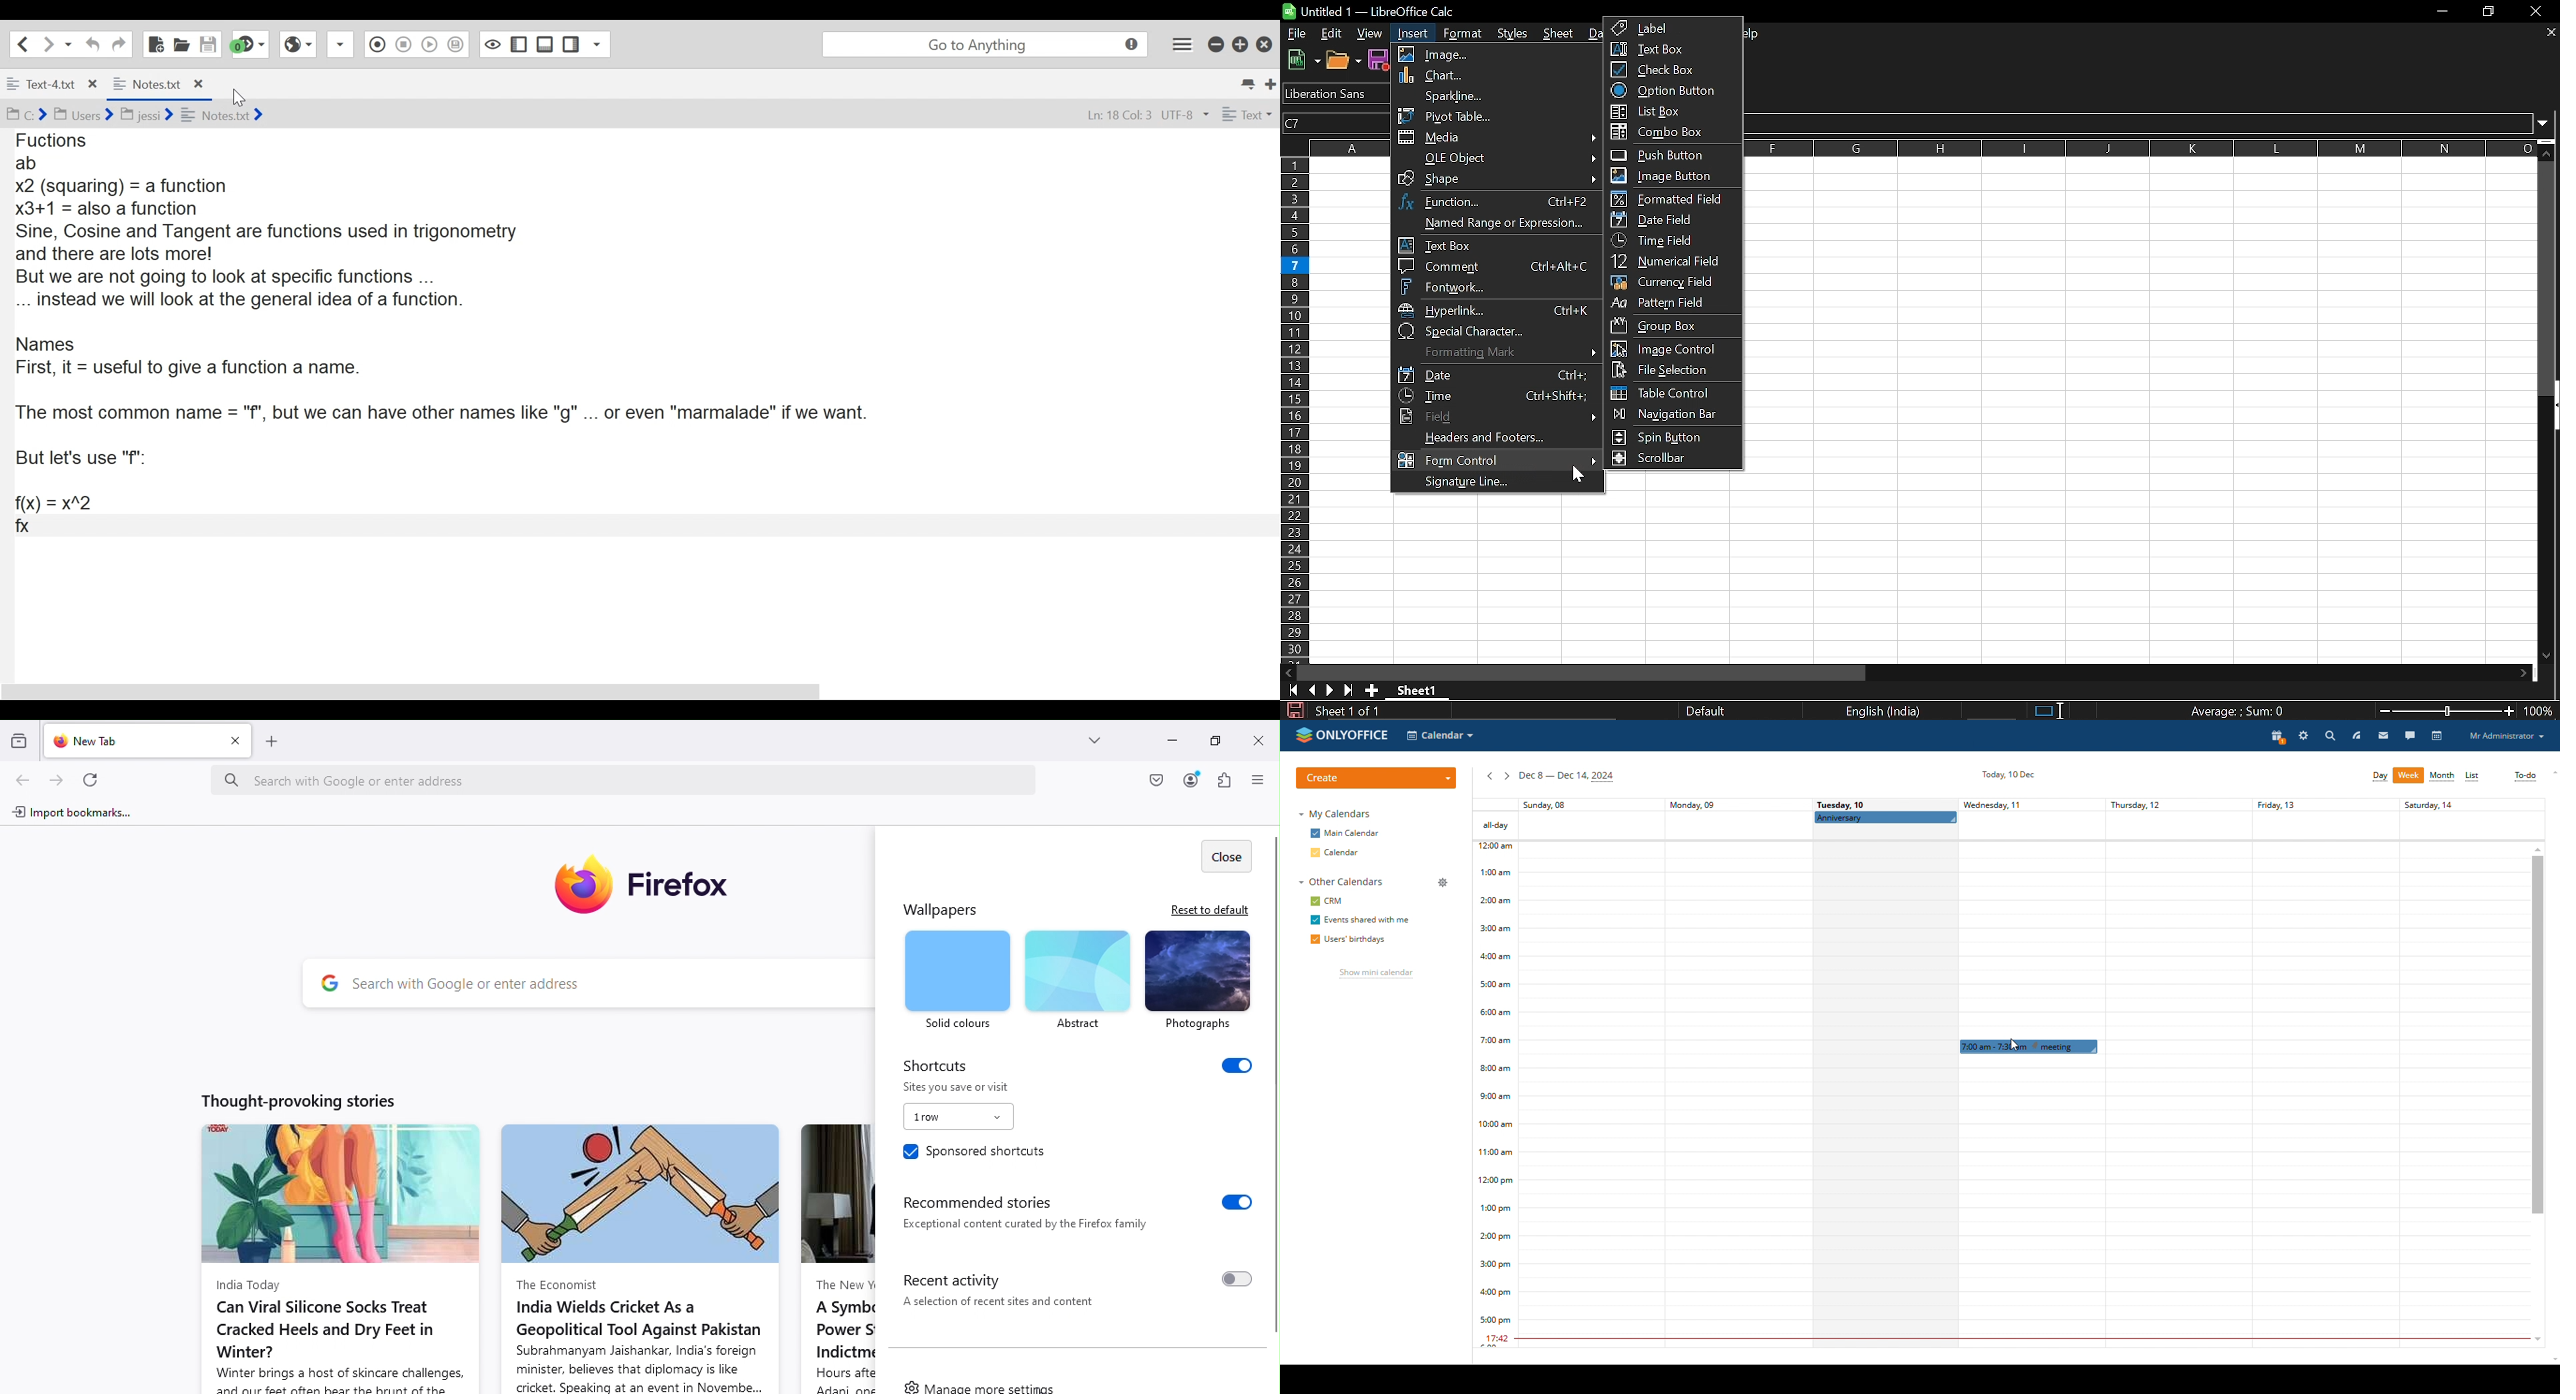 The image size is (2576, 1400). What do you see at coordinates (1238, 1070) in the screenshot?
I see `toggle on/off shorcuts` at bounding box center [1238, 1070].